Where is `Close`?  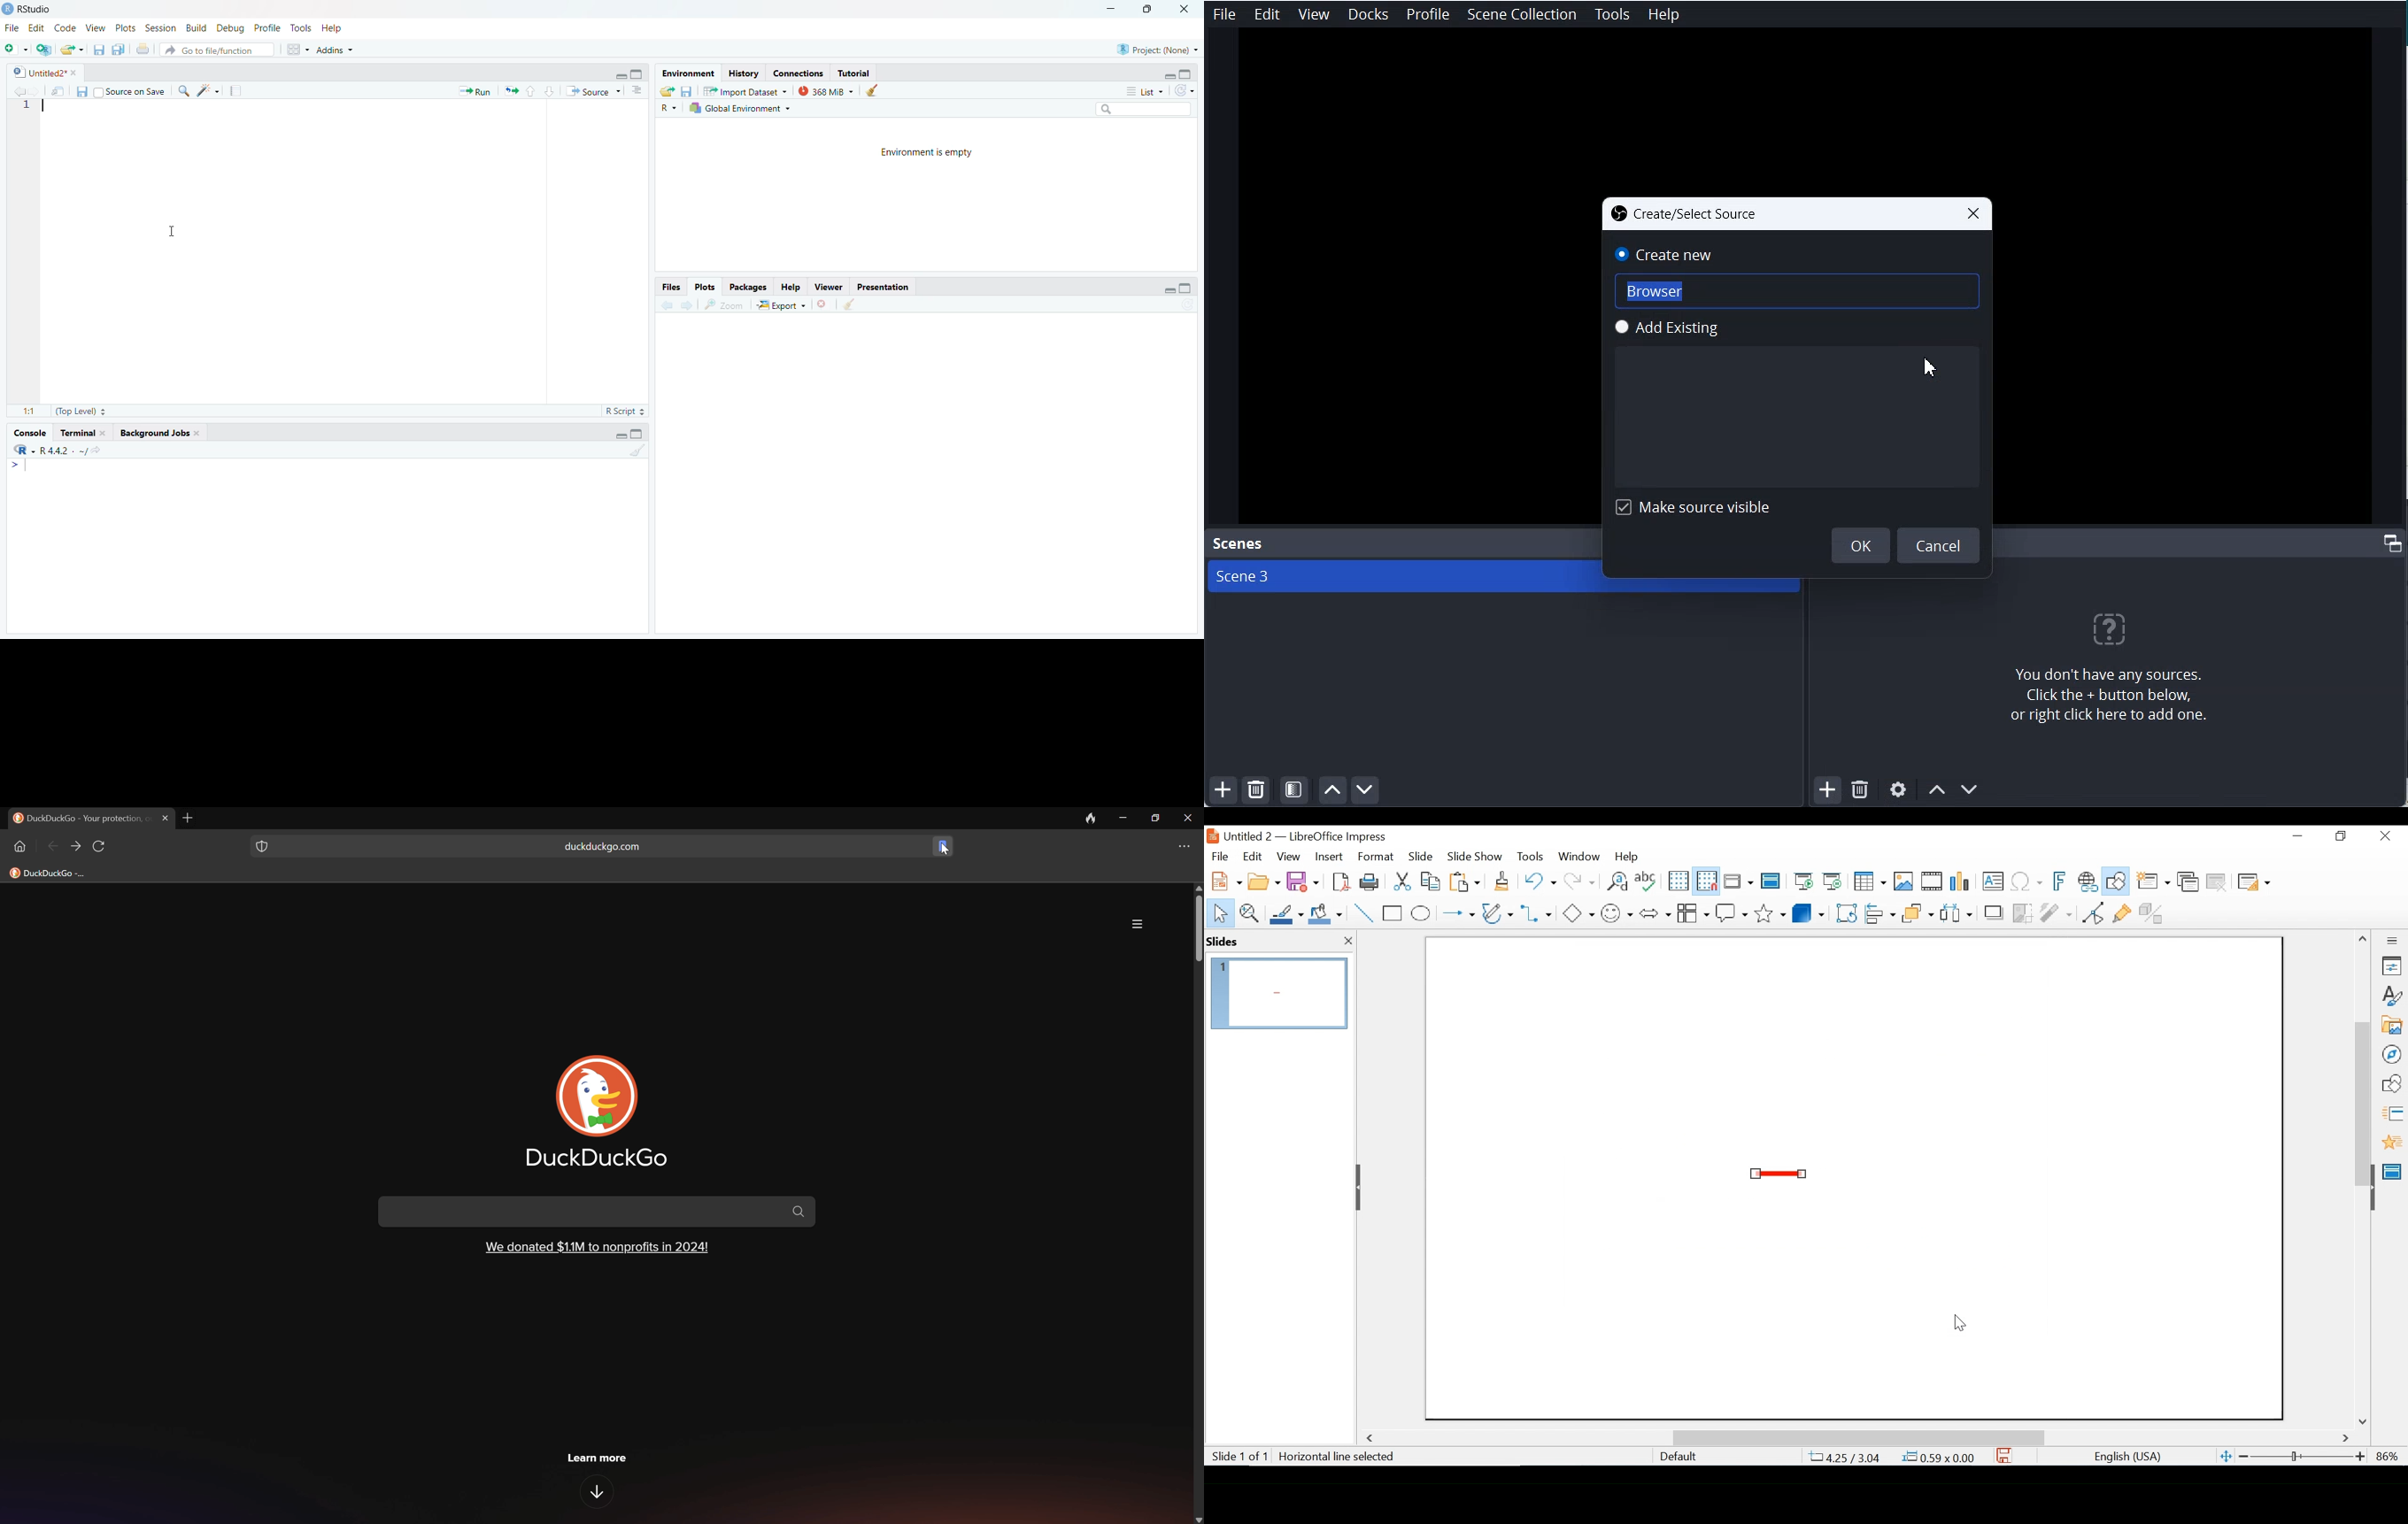
Close is located at coordinates (1973, 213).